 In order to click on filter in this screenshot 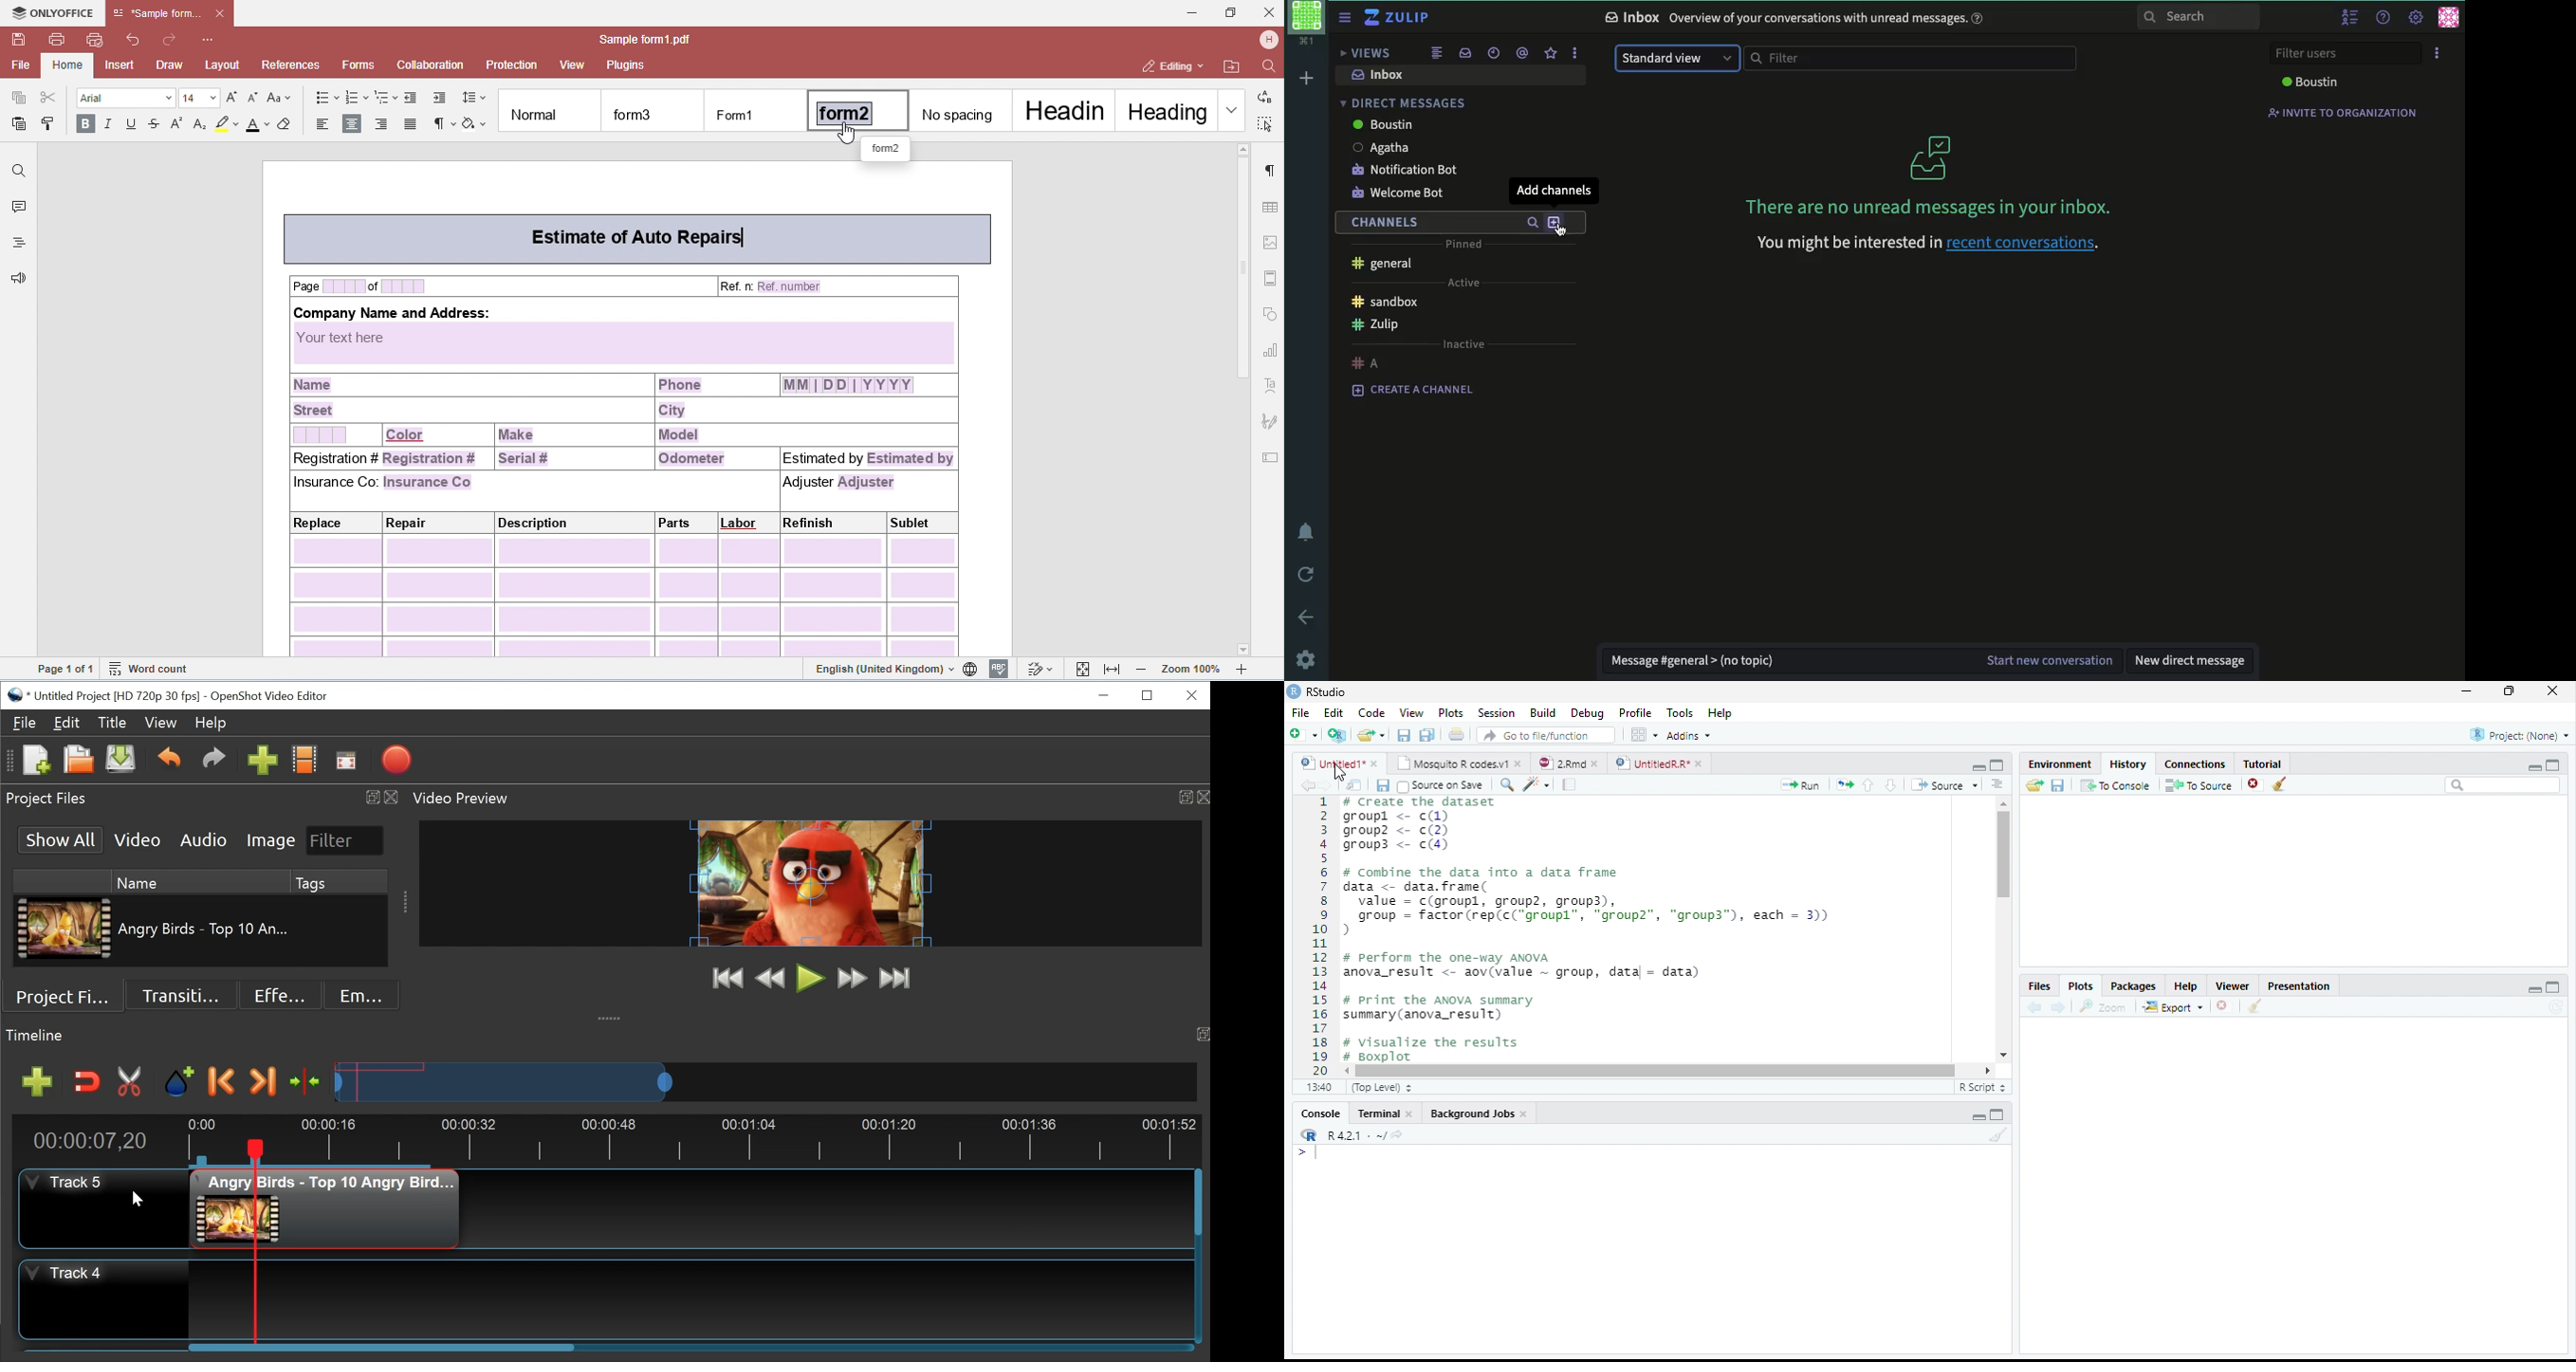, I will do `click(1914, 57)`.